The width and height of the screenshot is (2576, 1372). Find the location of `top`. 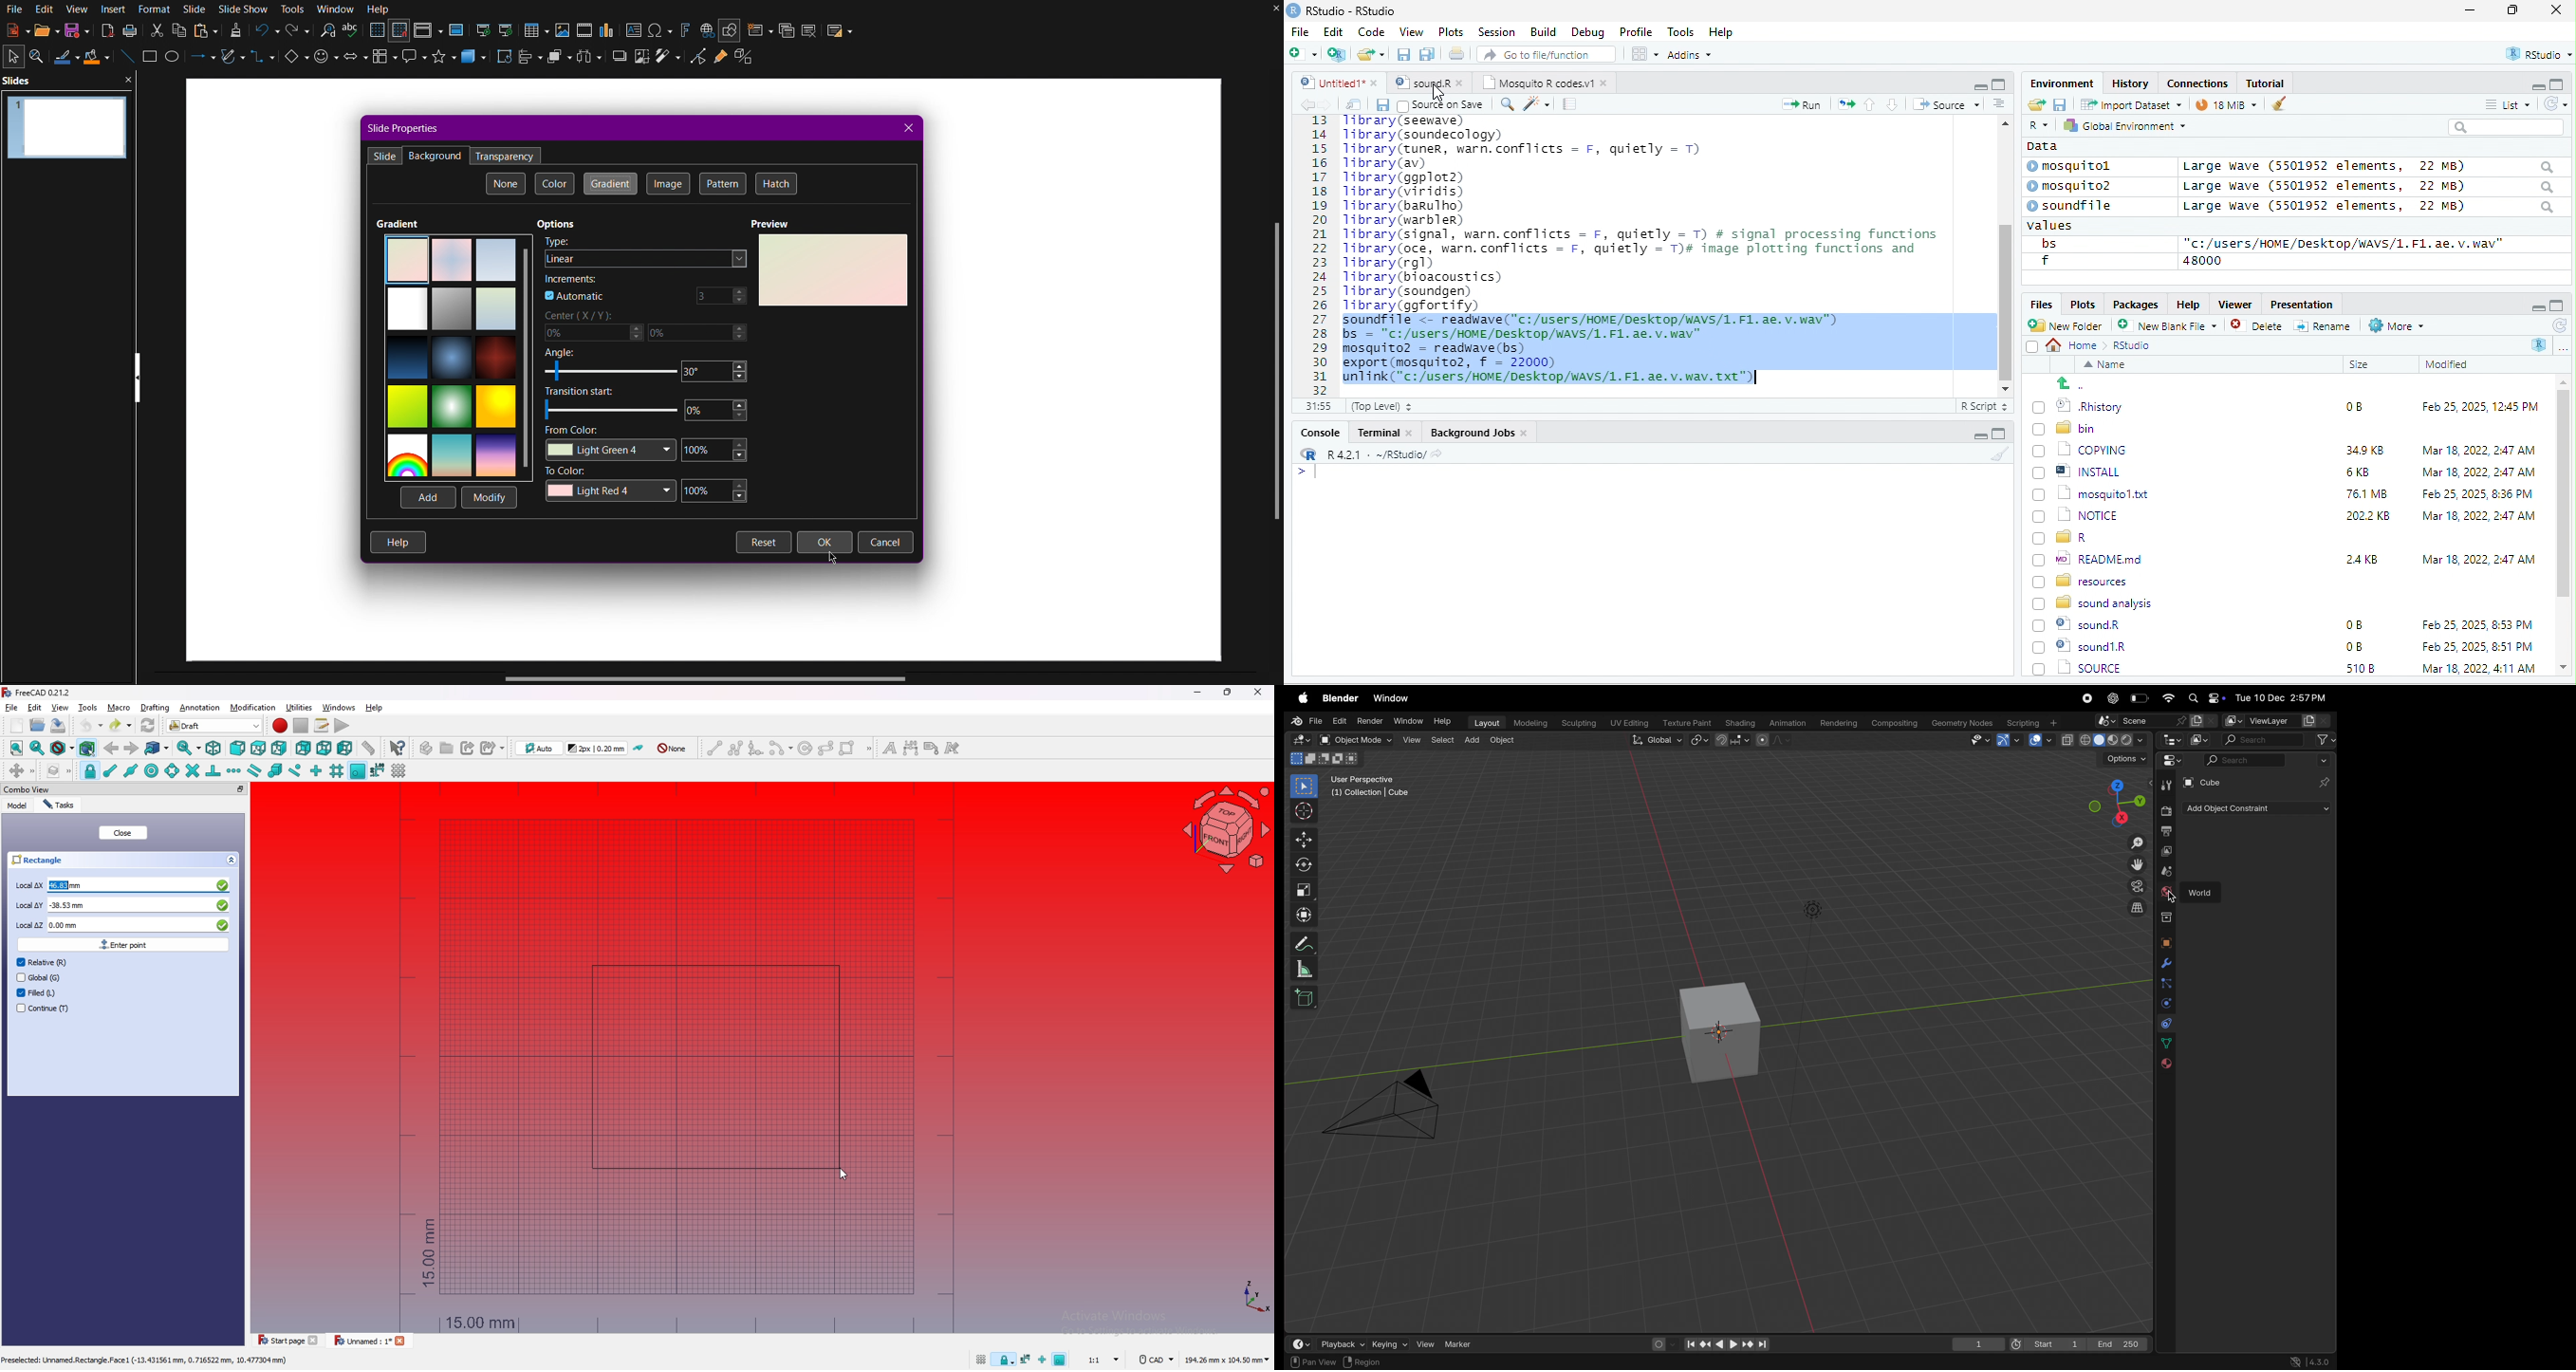

top is located at coordinates (258, 748).